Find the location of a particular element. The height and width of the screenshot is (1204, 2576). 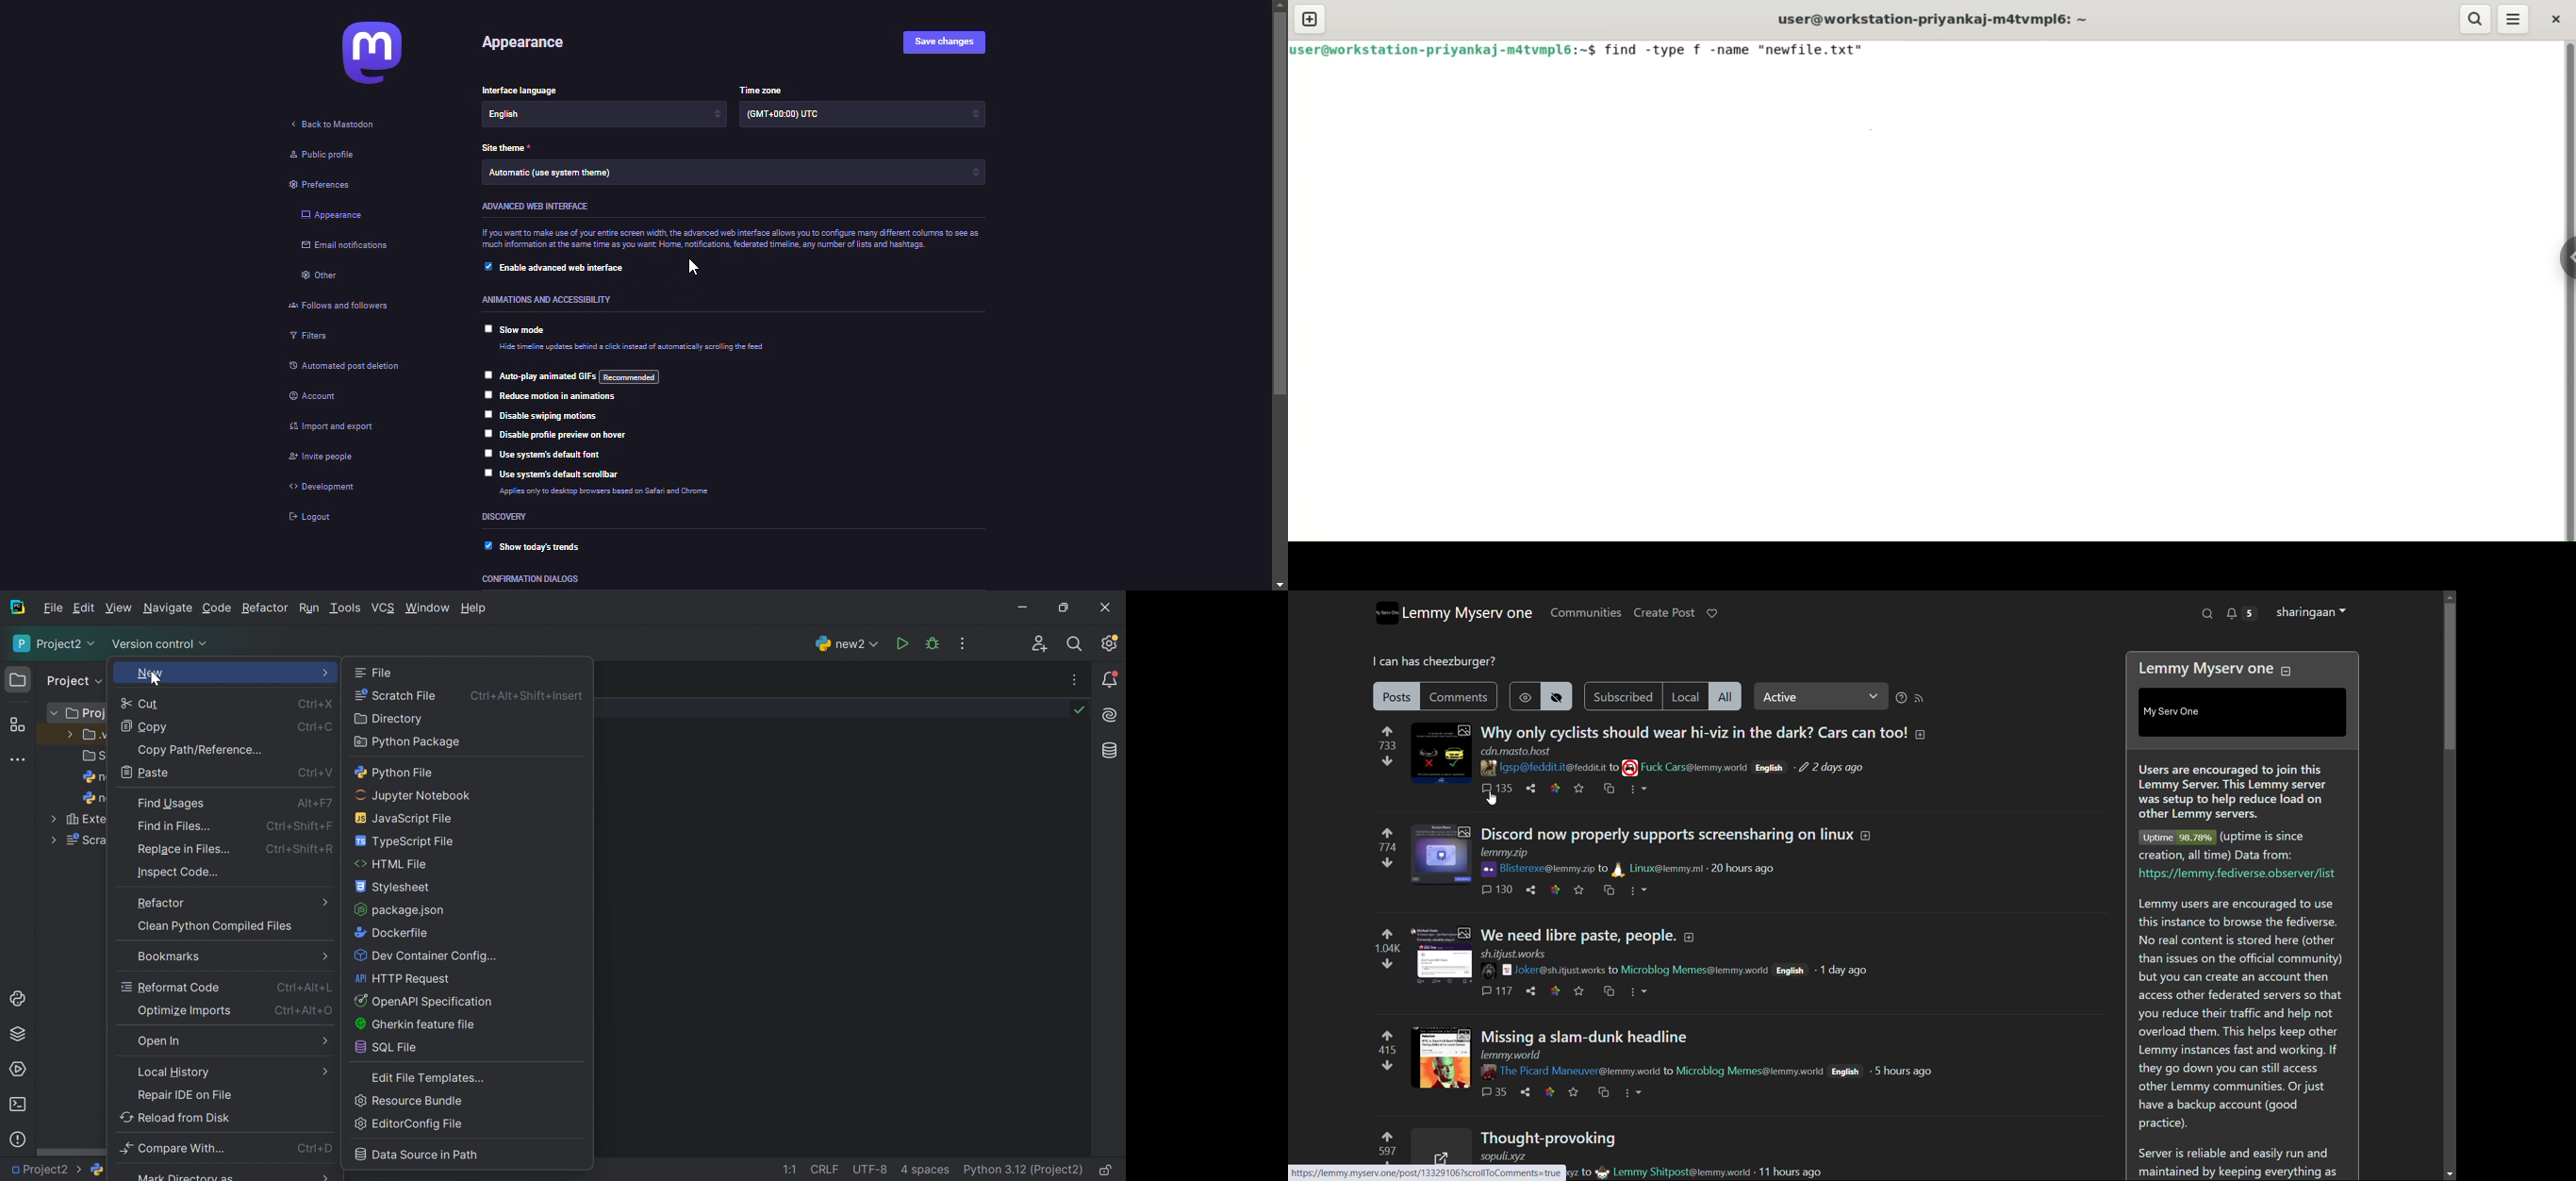

More is located at coordinates (328, 902).